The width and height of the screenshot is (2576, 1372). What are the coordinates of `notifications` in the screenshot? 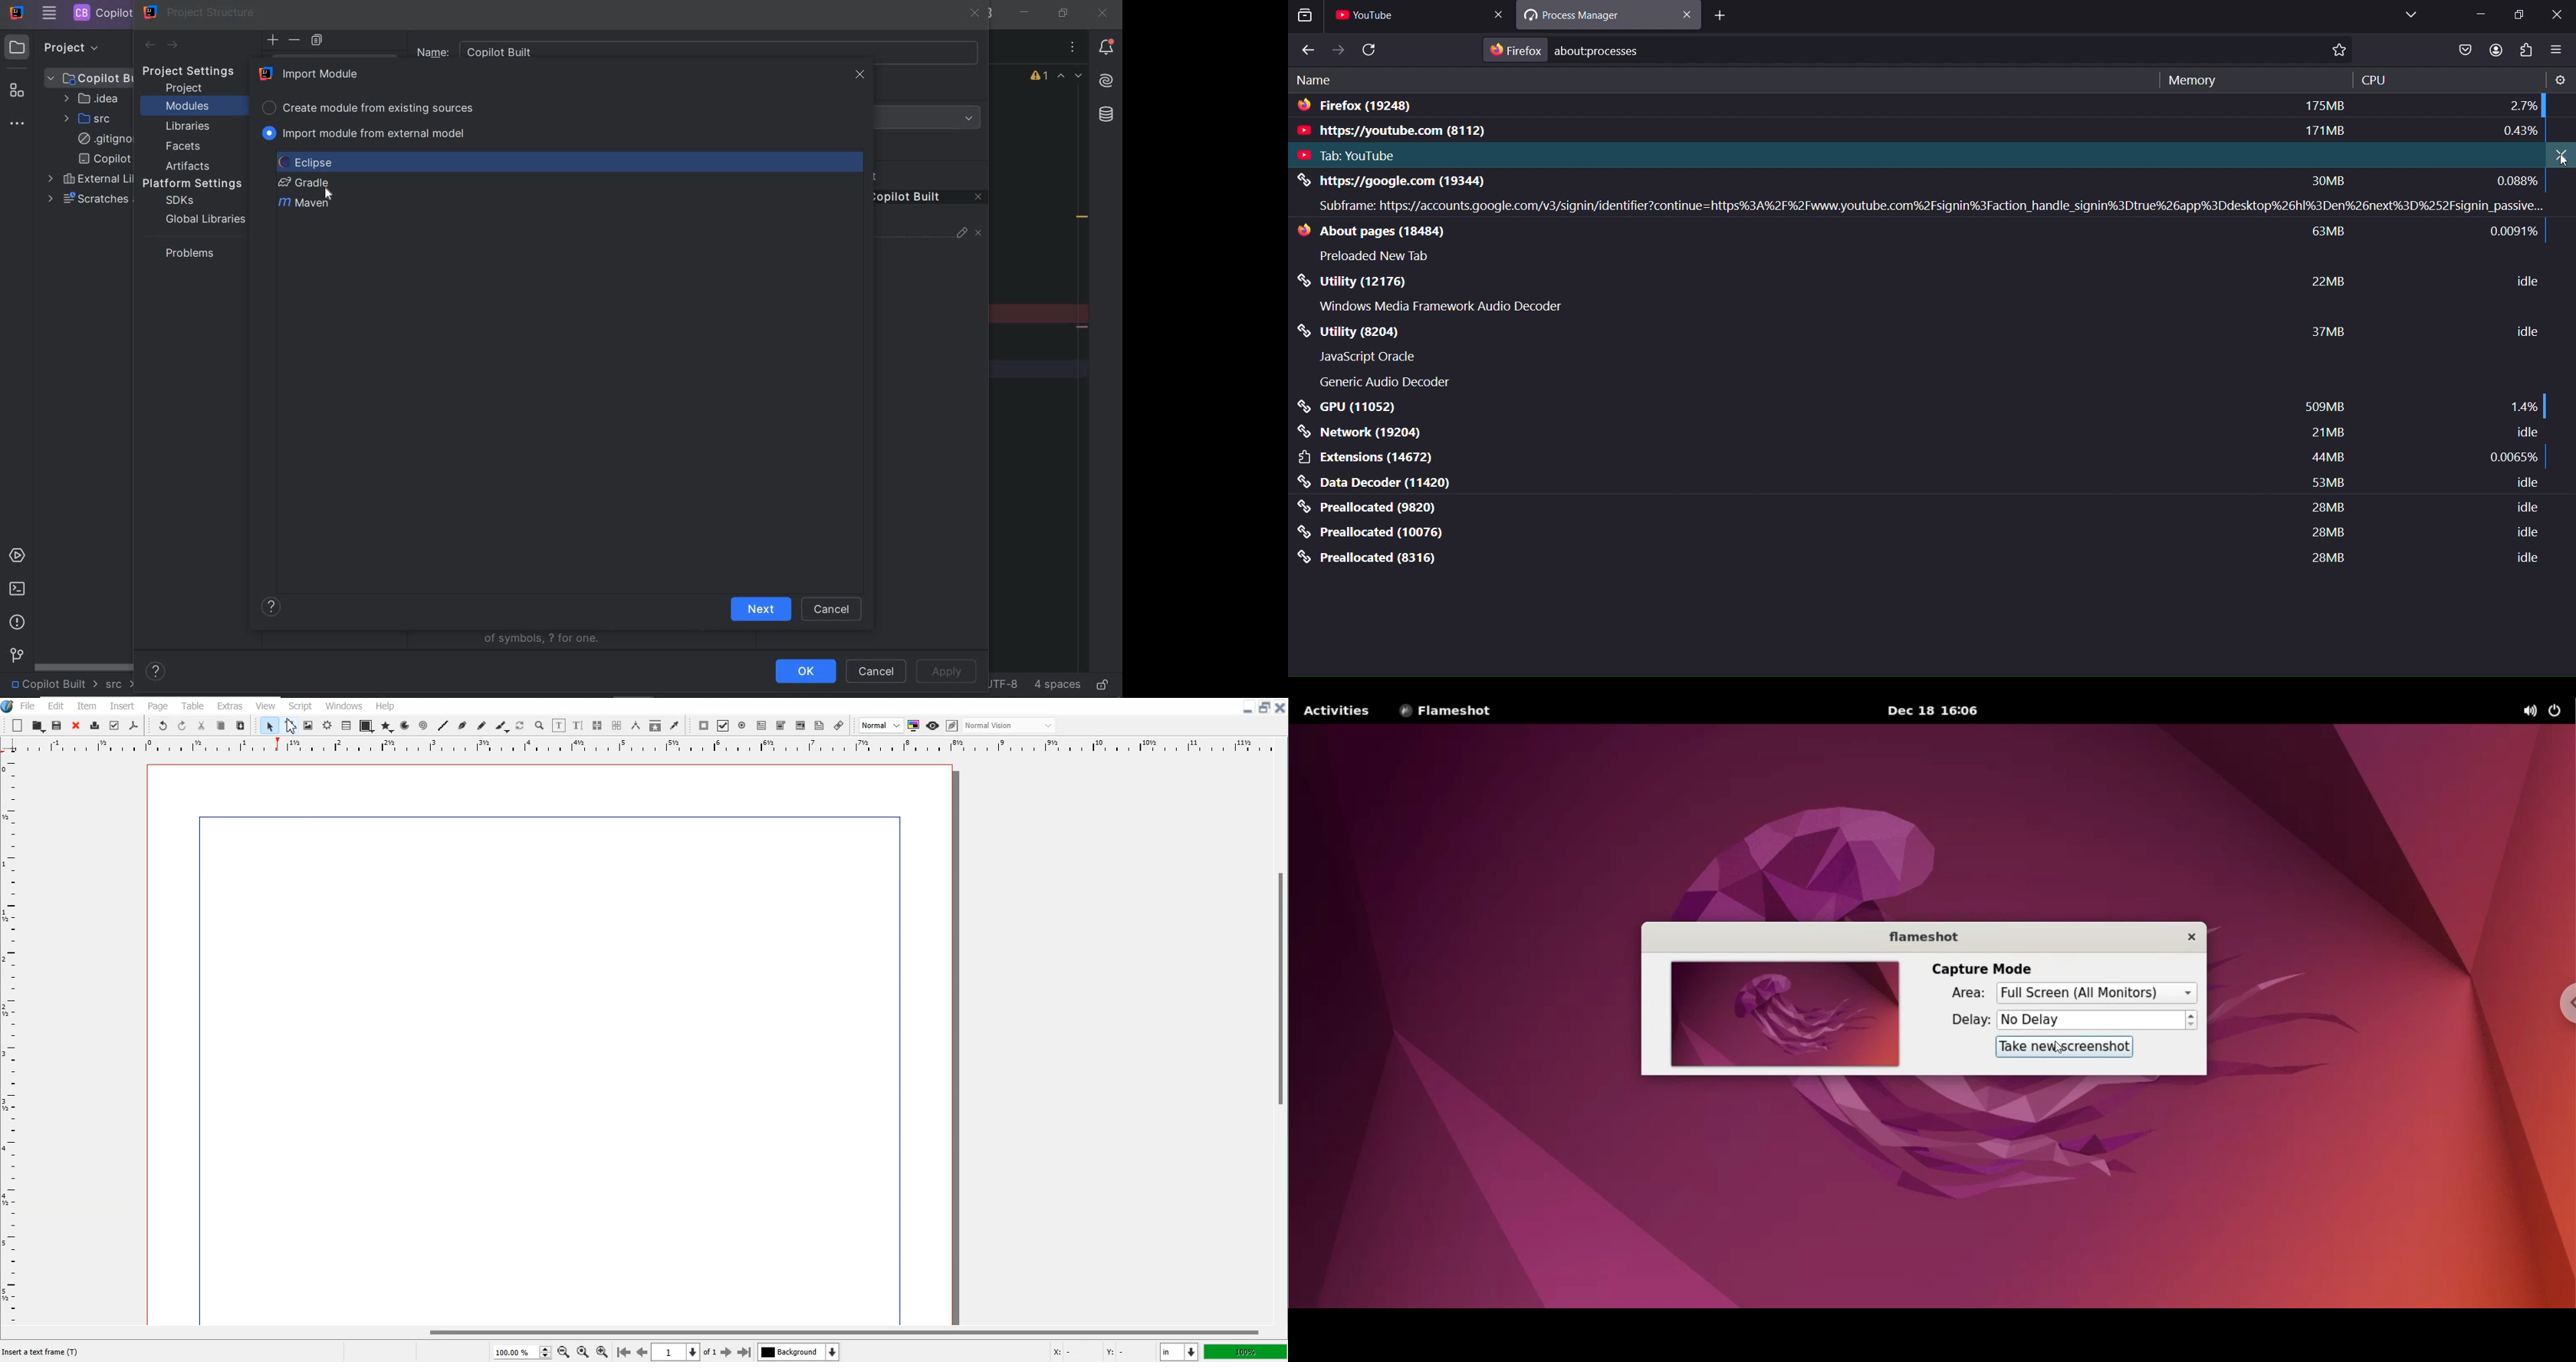 It's located at (1107, 49).